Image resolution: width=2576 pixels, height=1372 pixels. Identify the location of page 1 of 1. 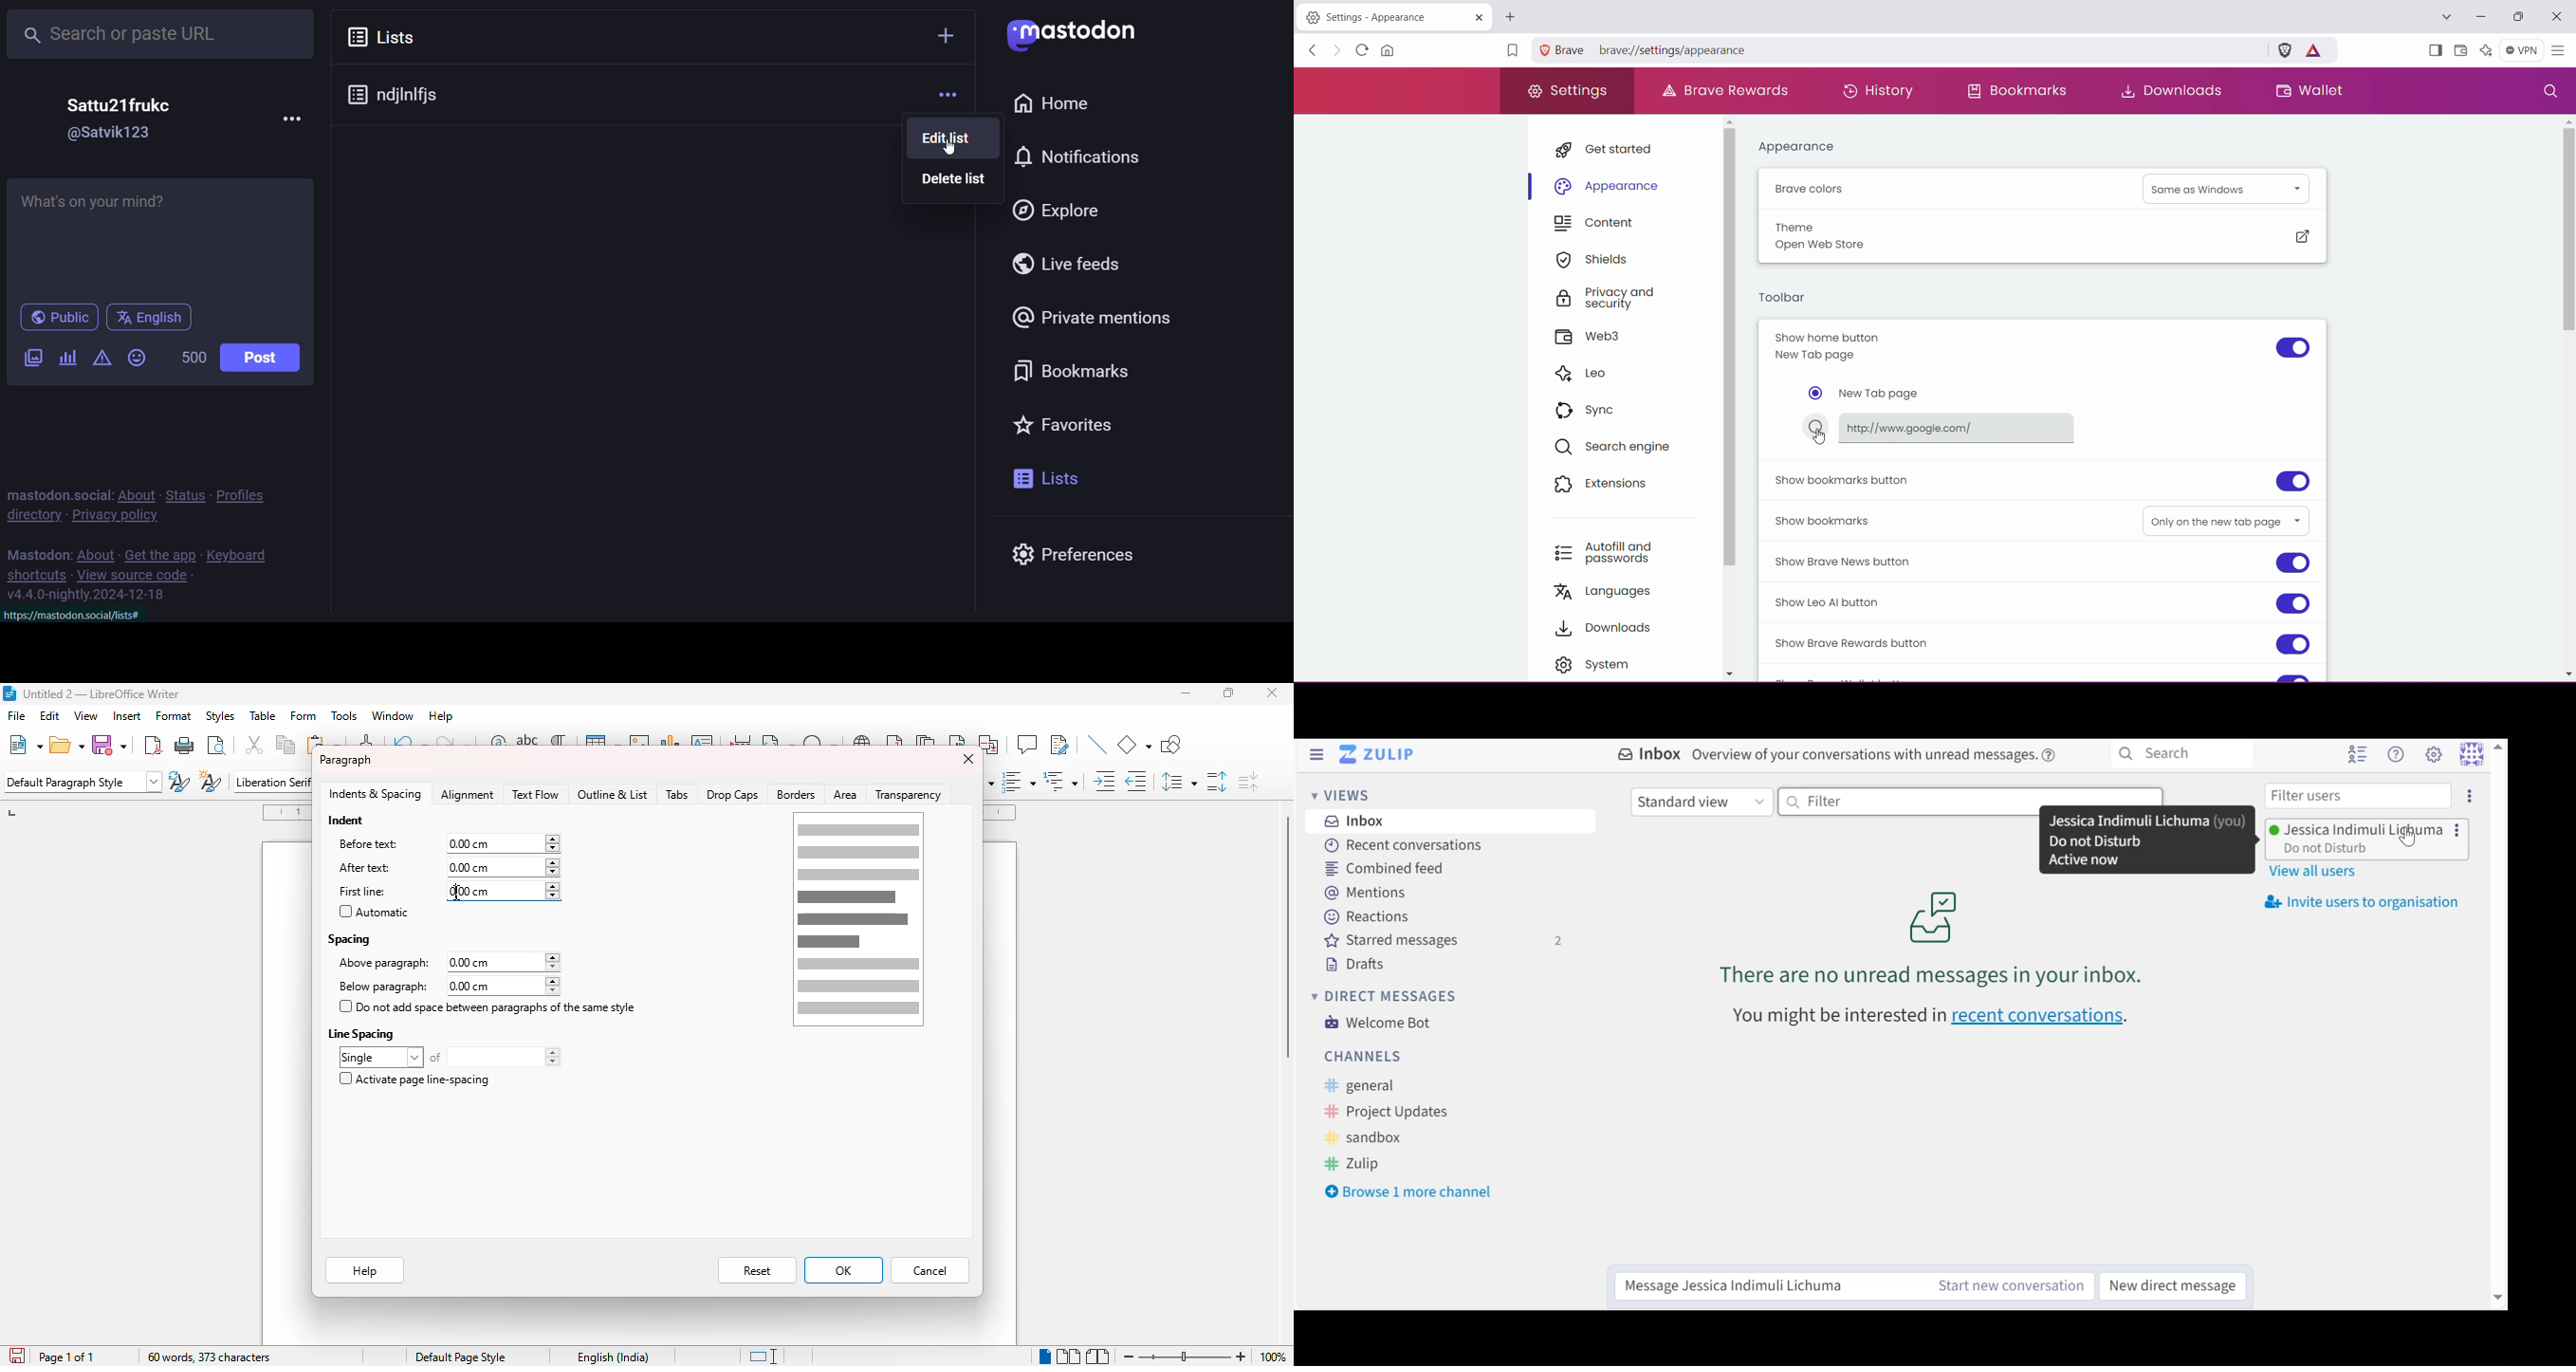
(66, 1357).